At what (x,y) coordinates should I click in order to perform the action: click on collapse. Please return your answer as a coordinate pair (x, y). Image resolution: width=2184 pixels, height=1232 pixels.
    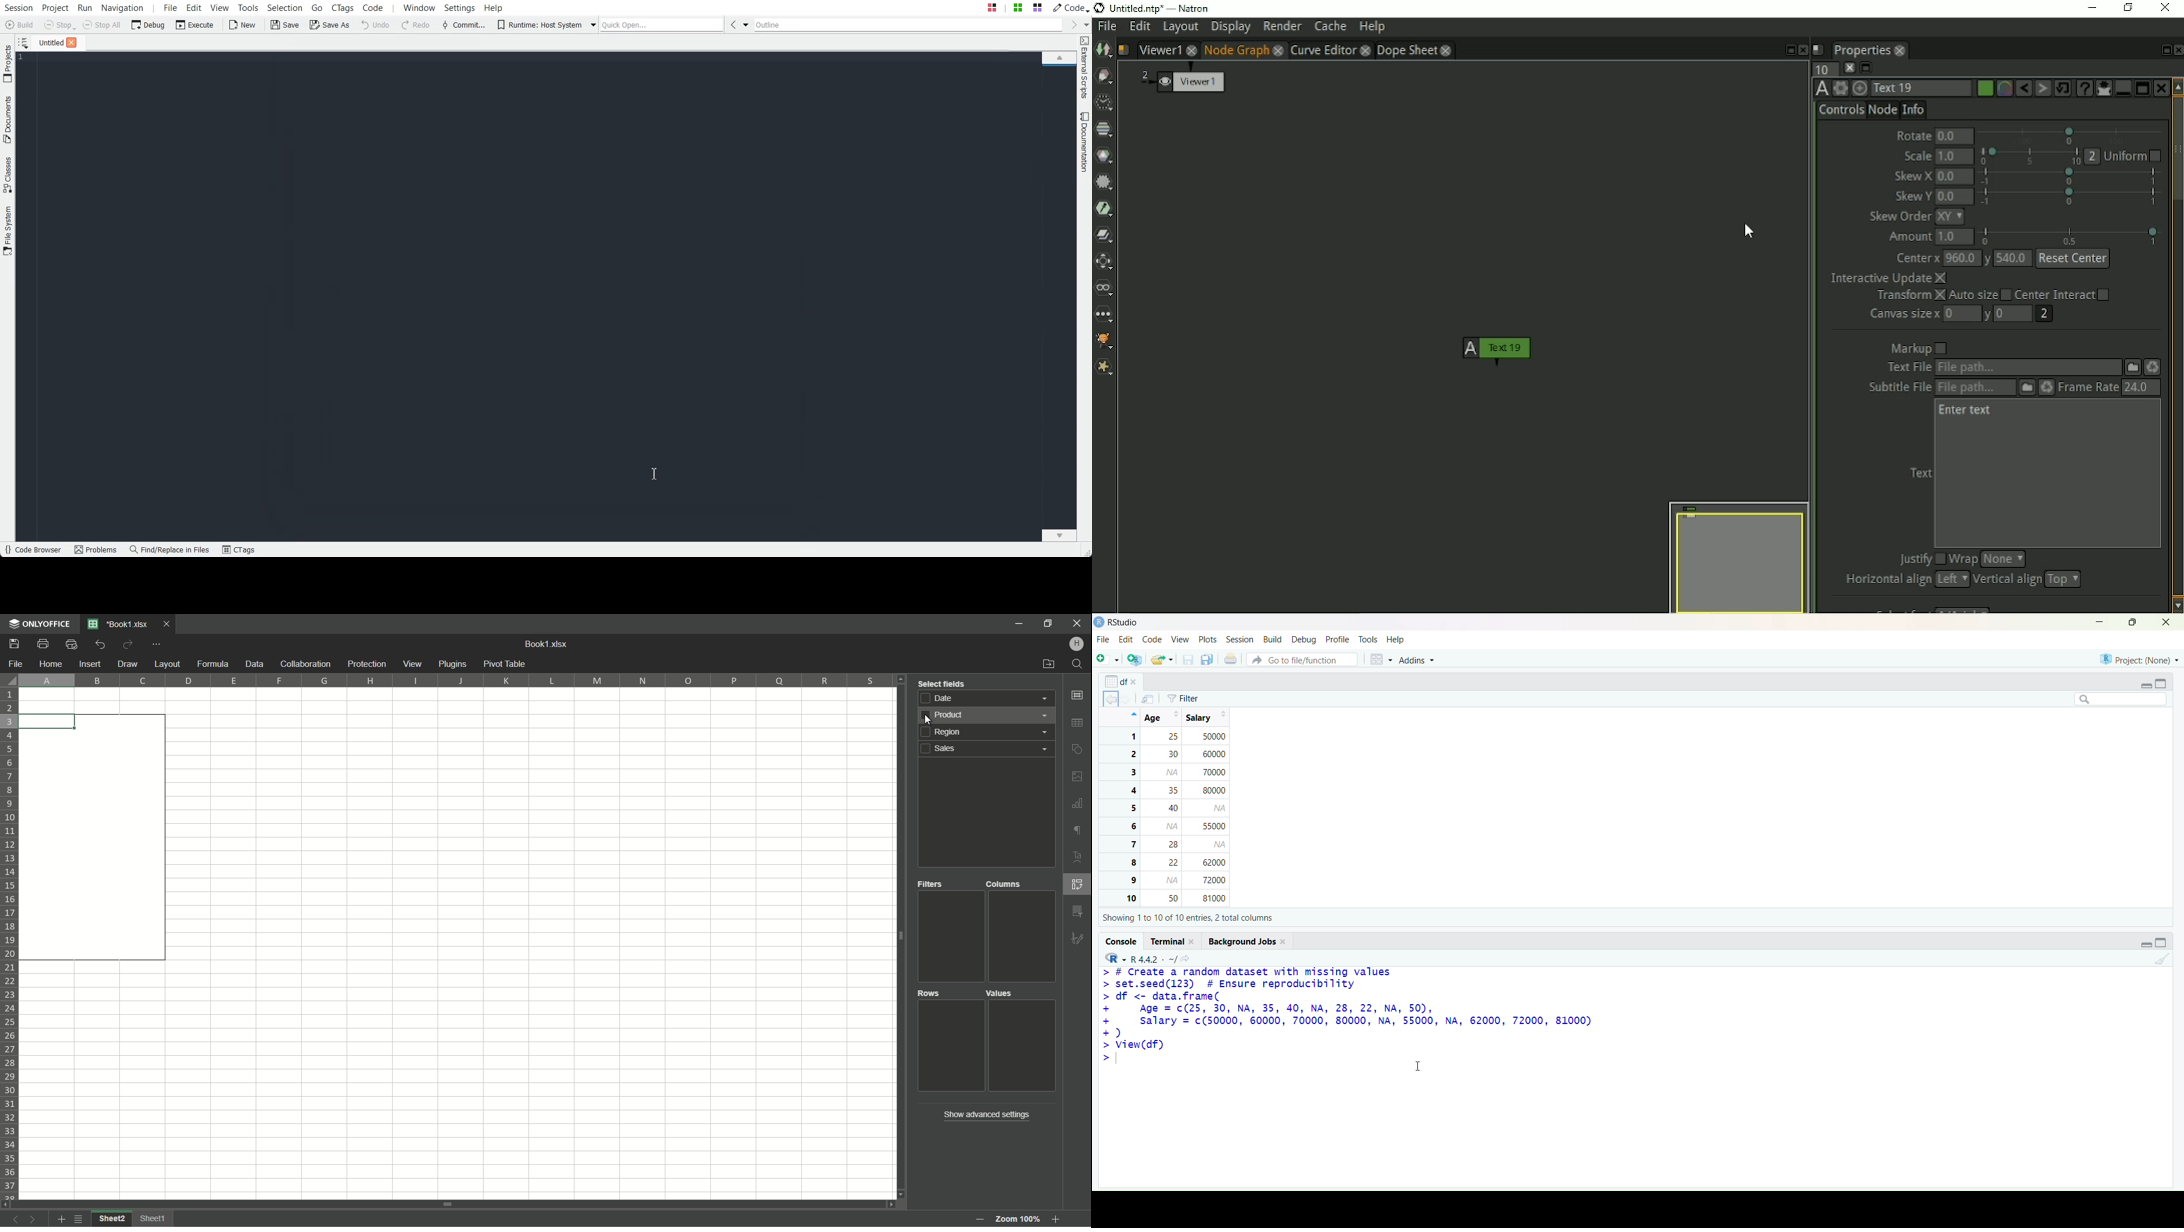
    Looking at the image, I should click on (2165, 944).